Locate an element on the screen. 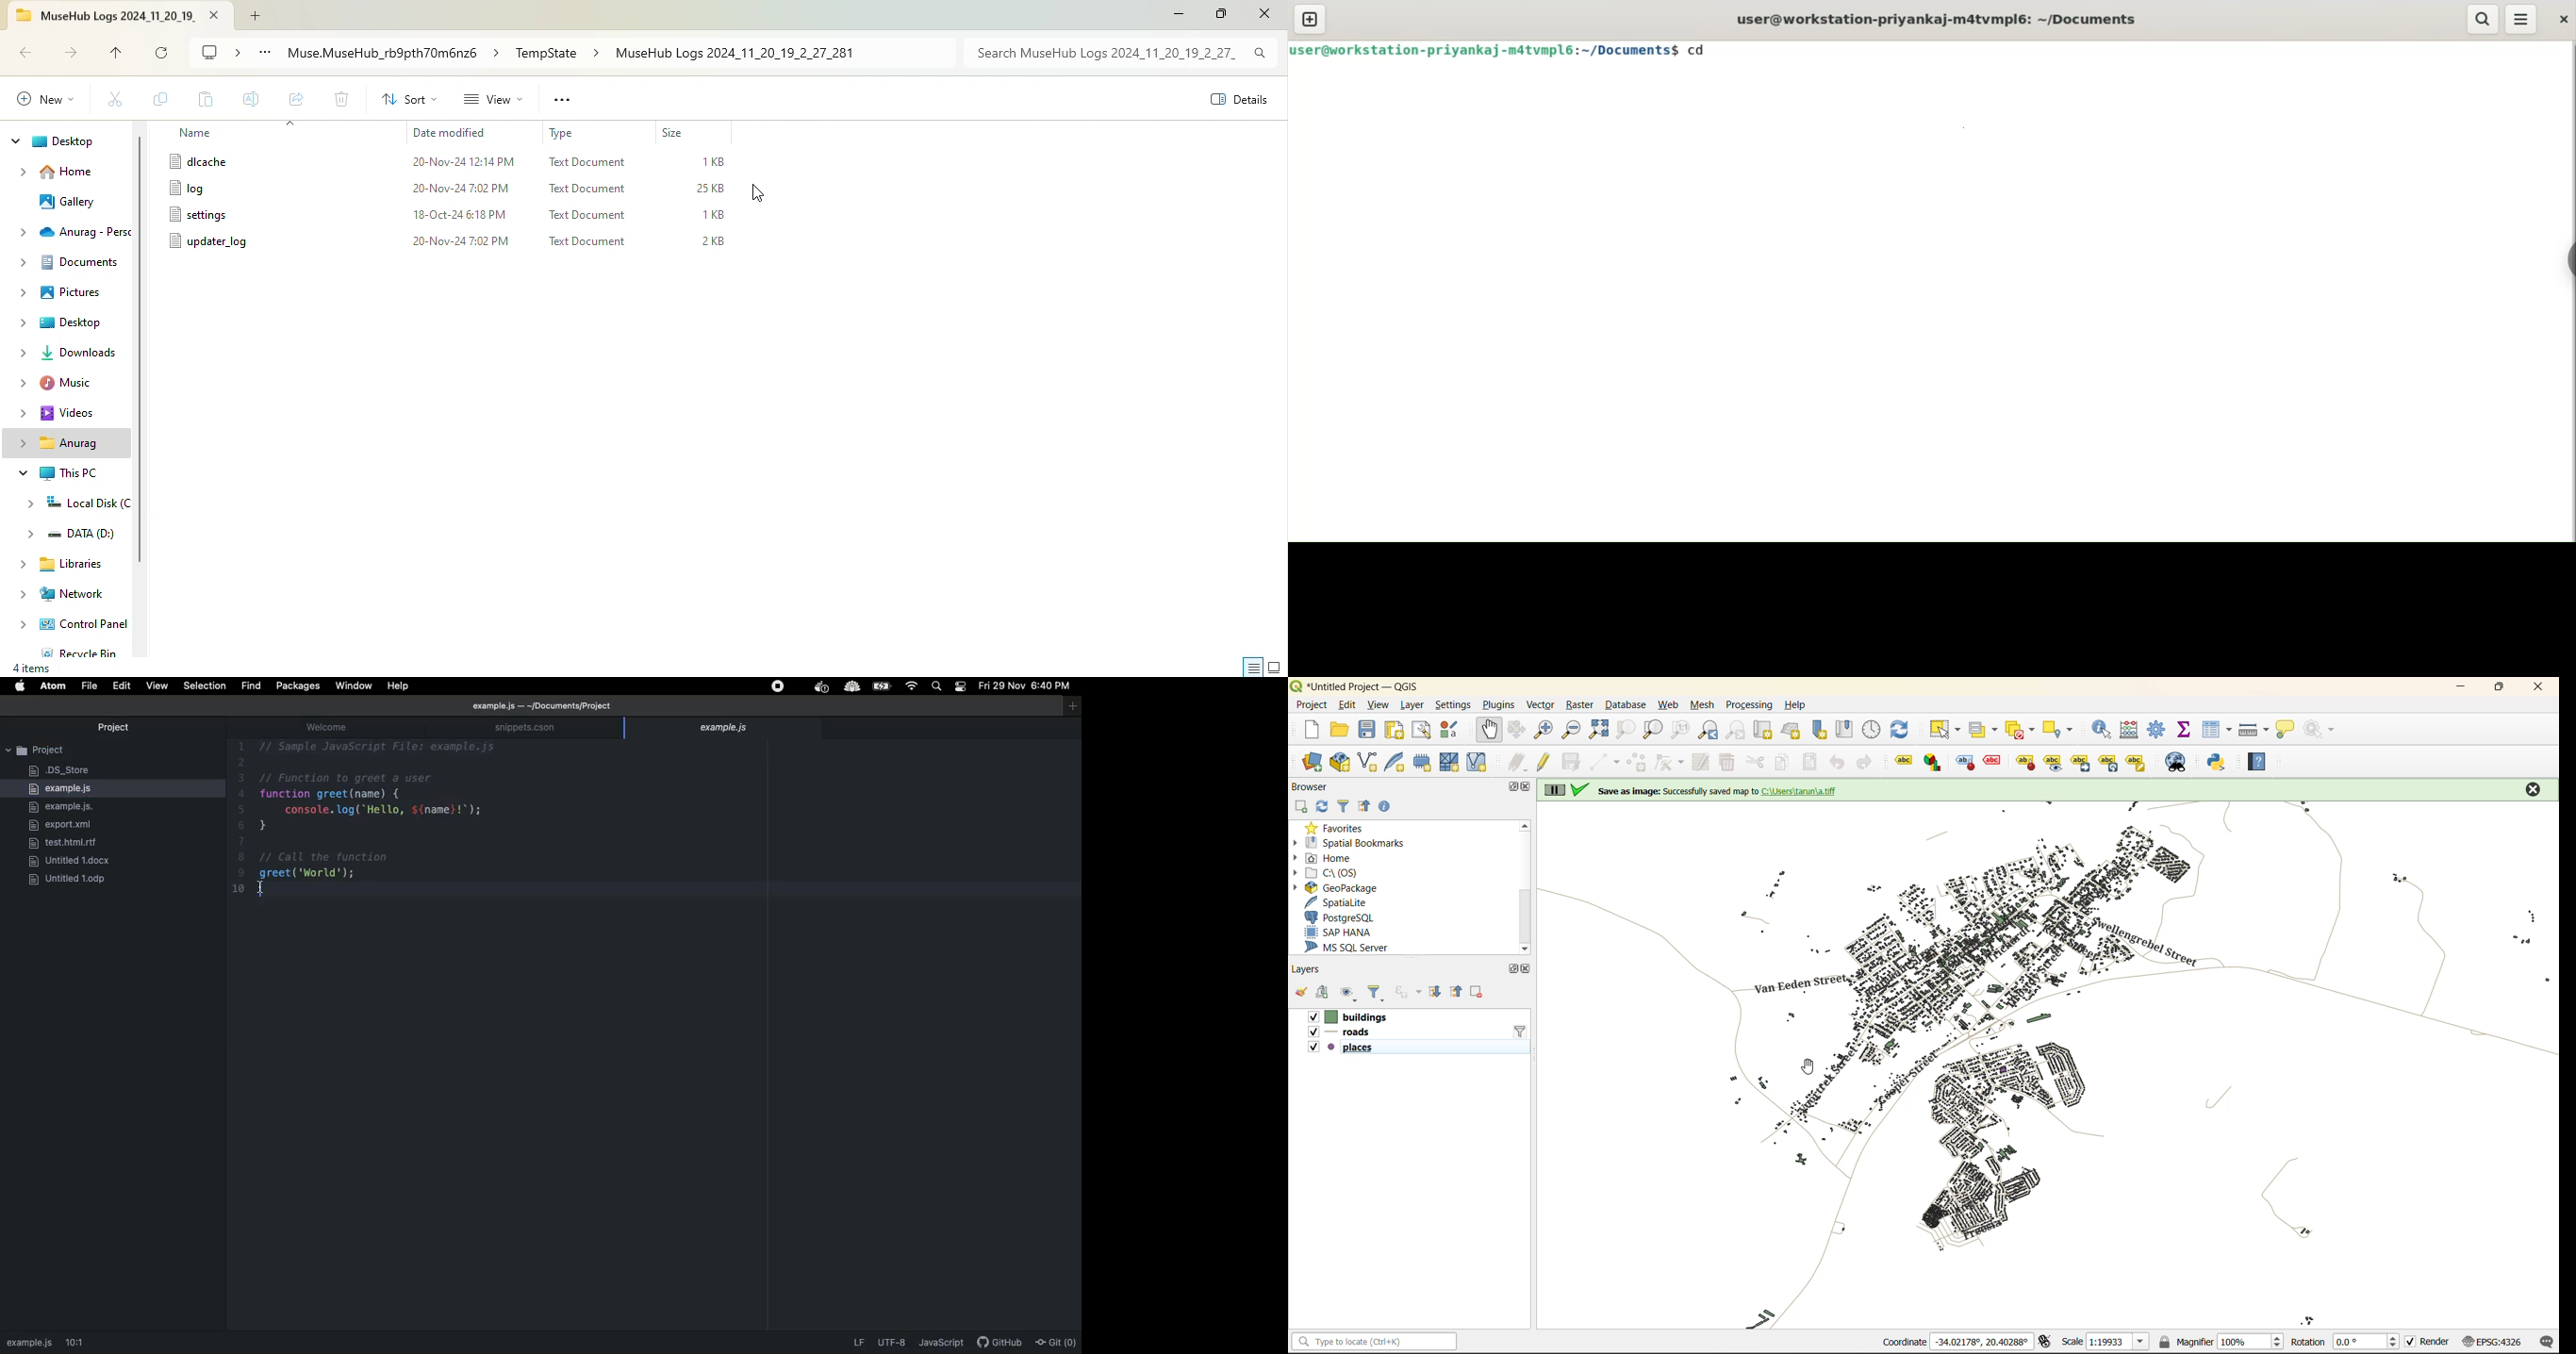  redo is located at coordinates (1867, 763).